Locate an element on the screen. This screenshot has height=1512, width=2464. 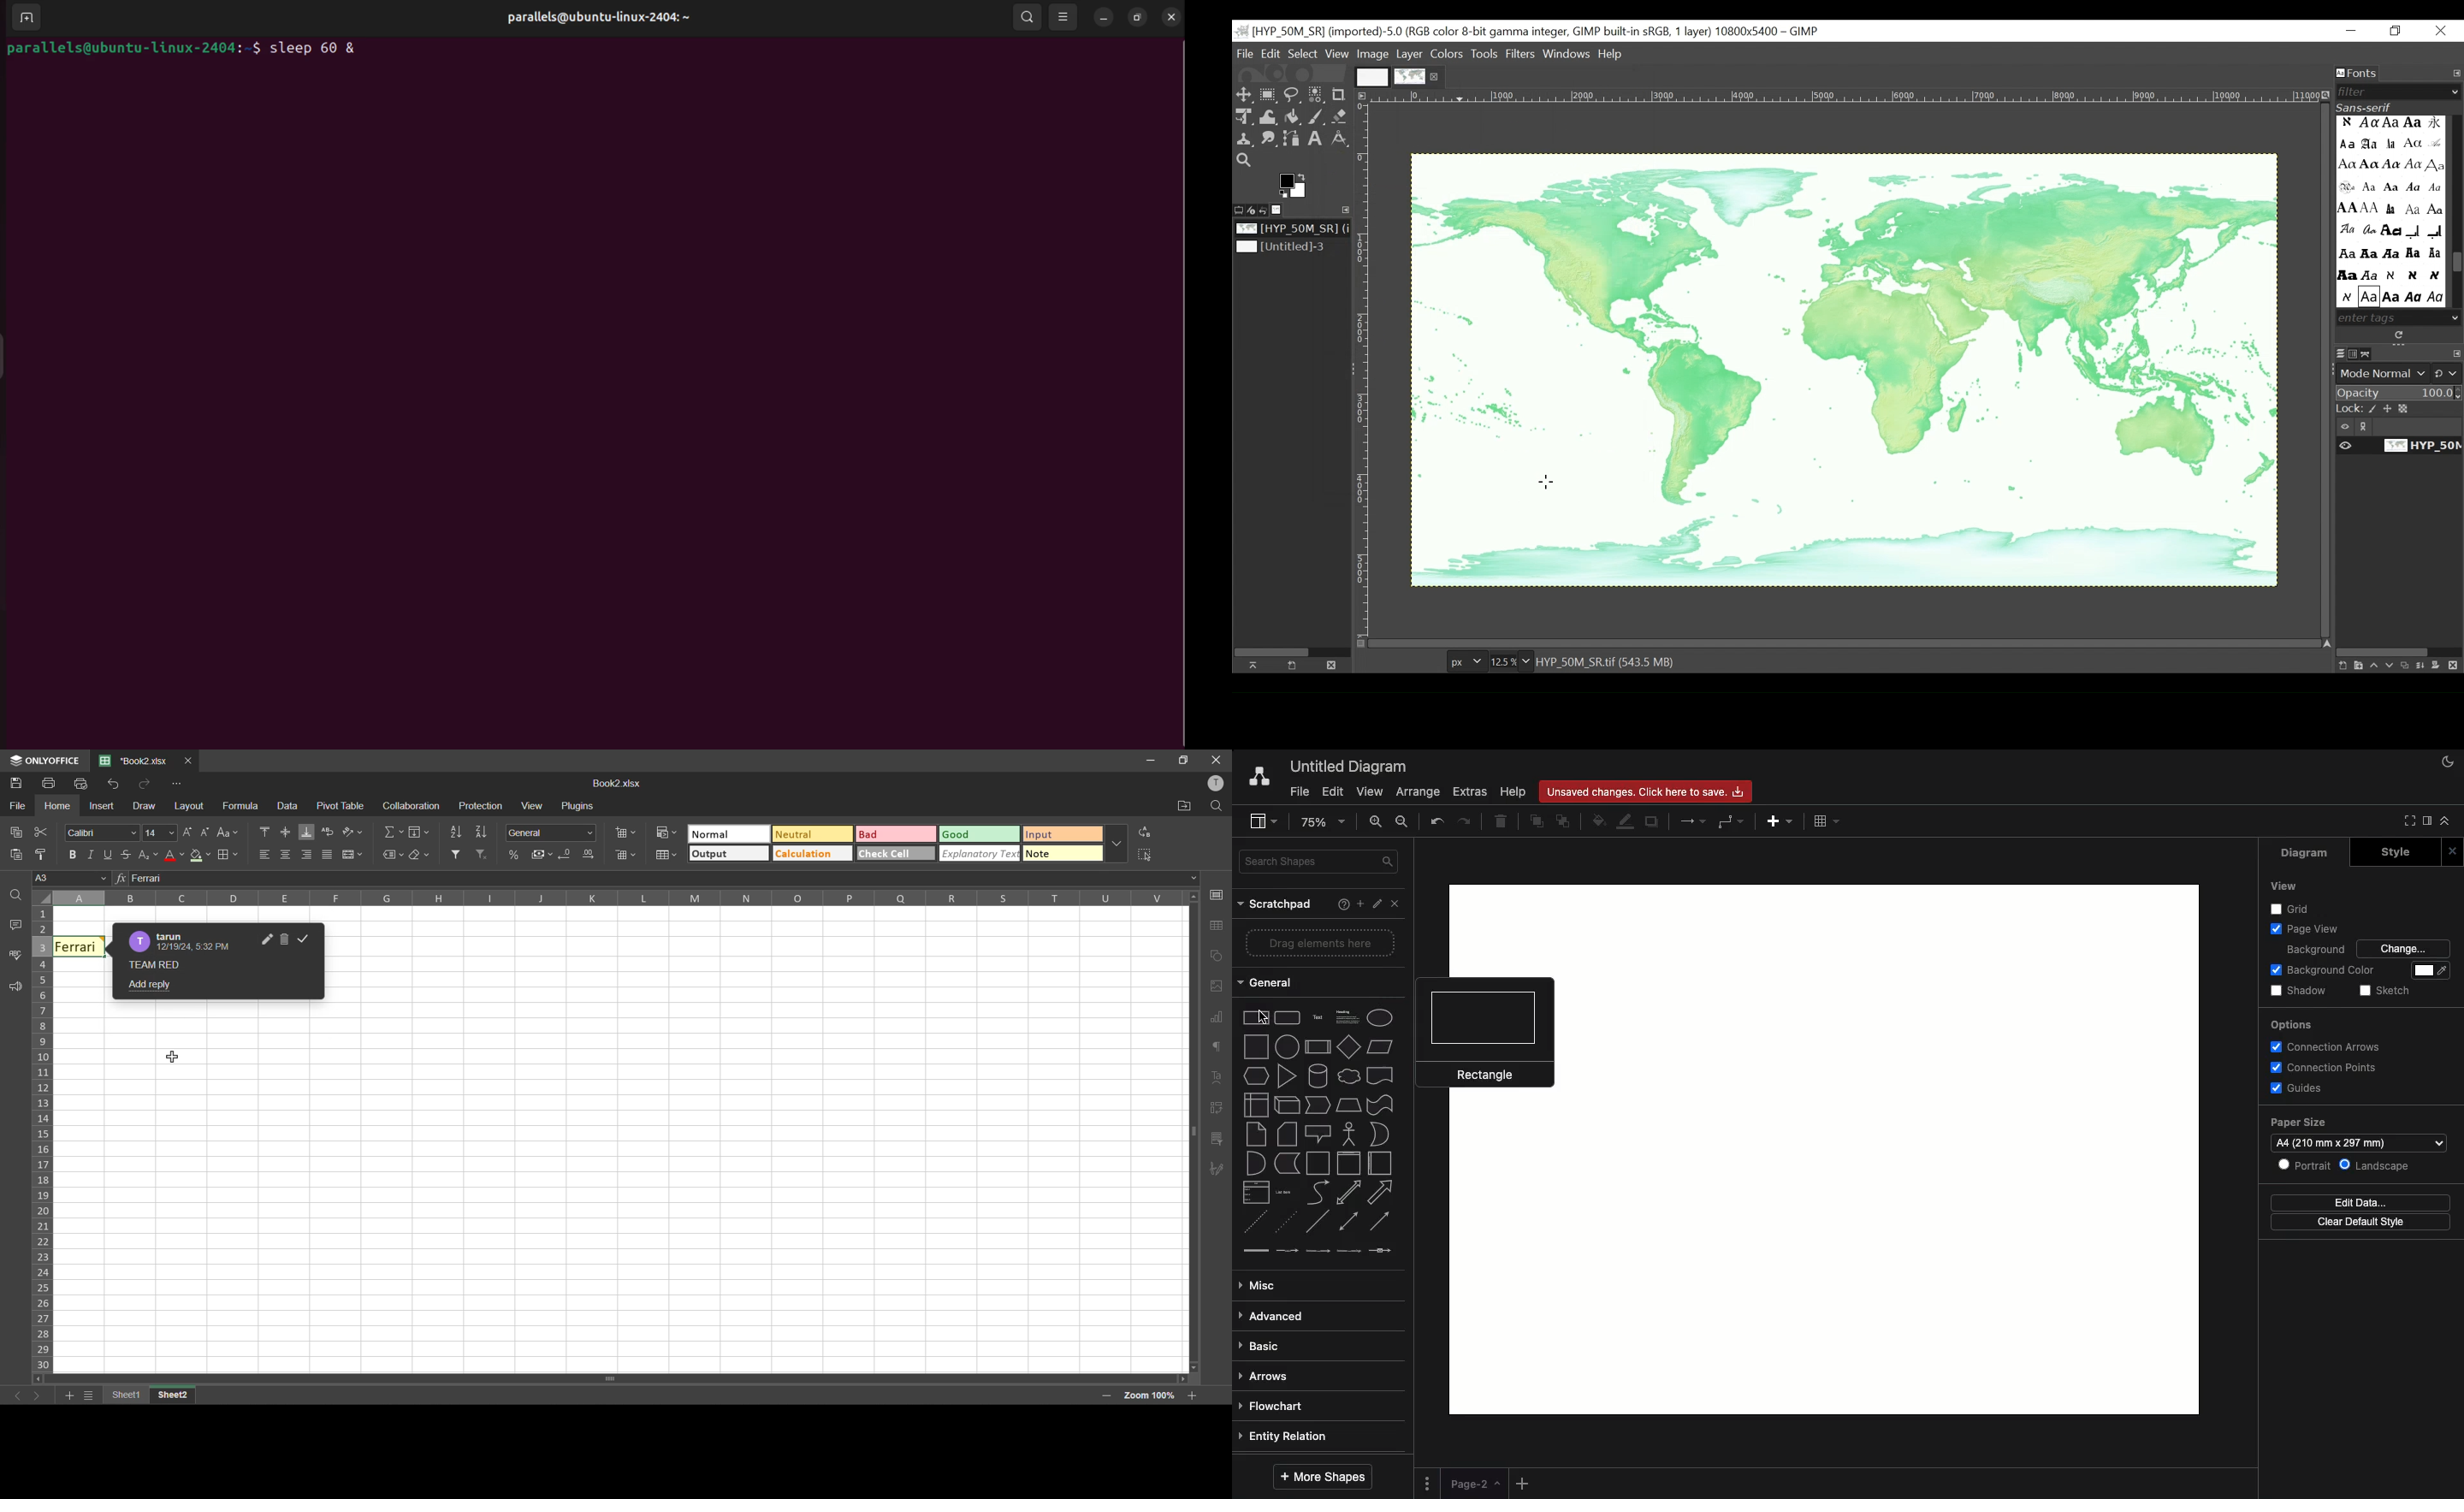
Team Red is located at coordinates (155, 964).